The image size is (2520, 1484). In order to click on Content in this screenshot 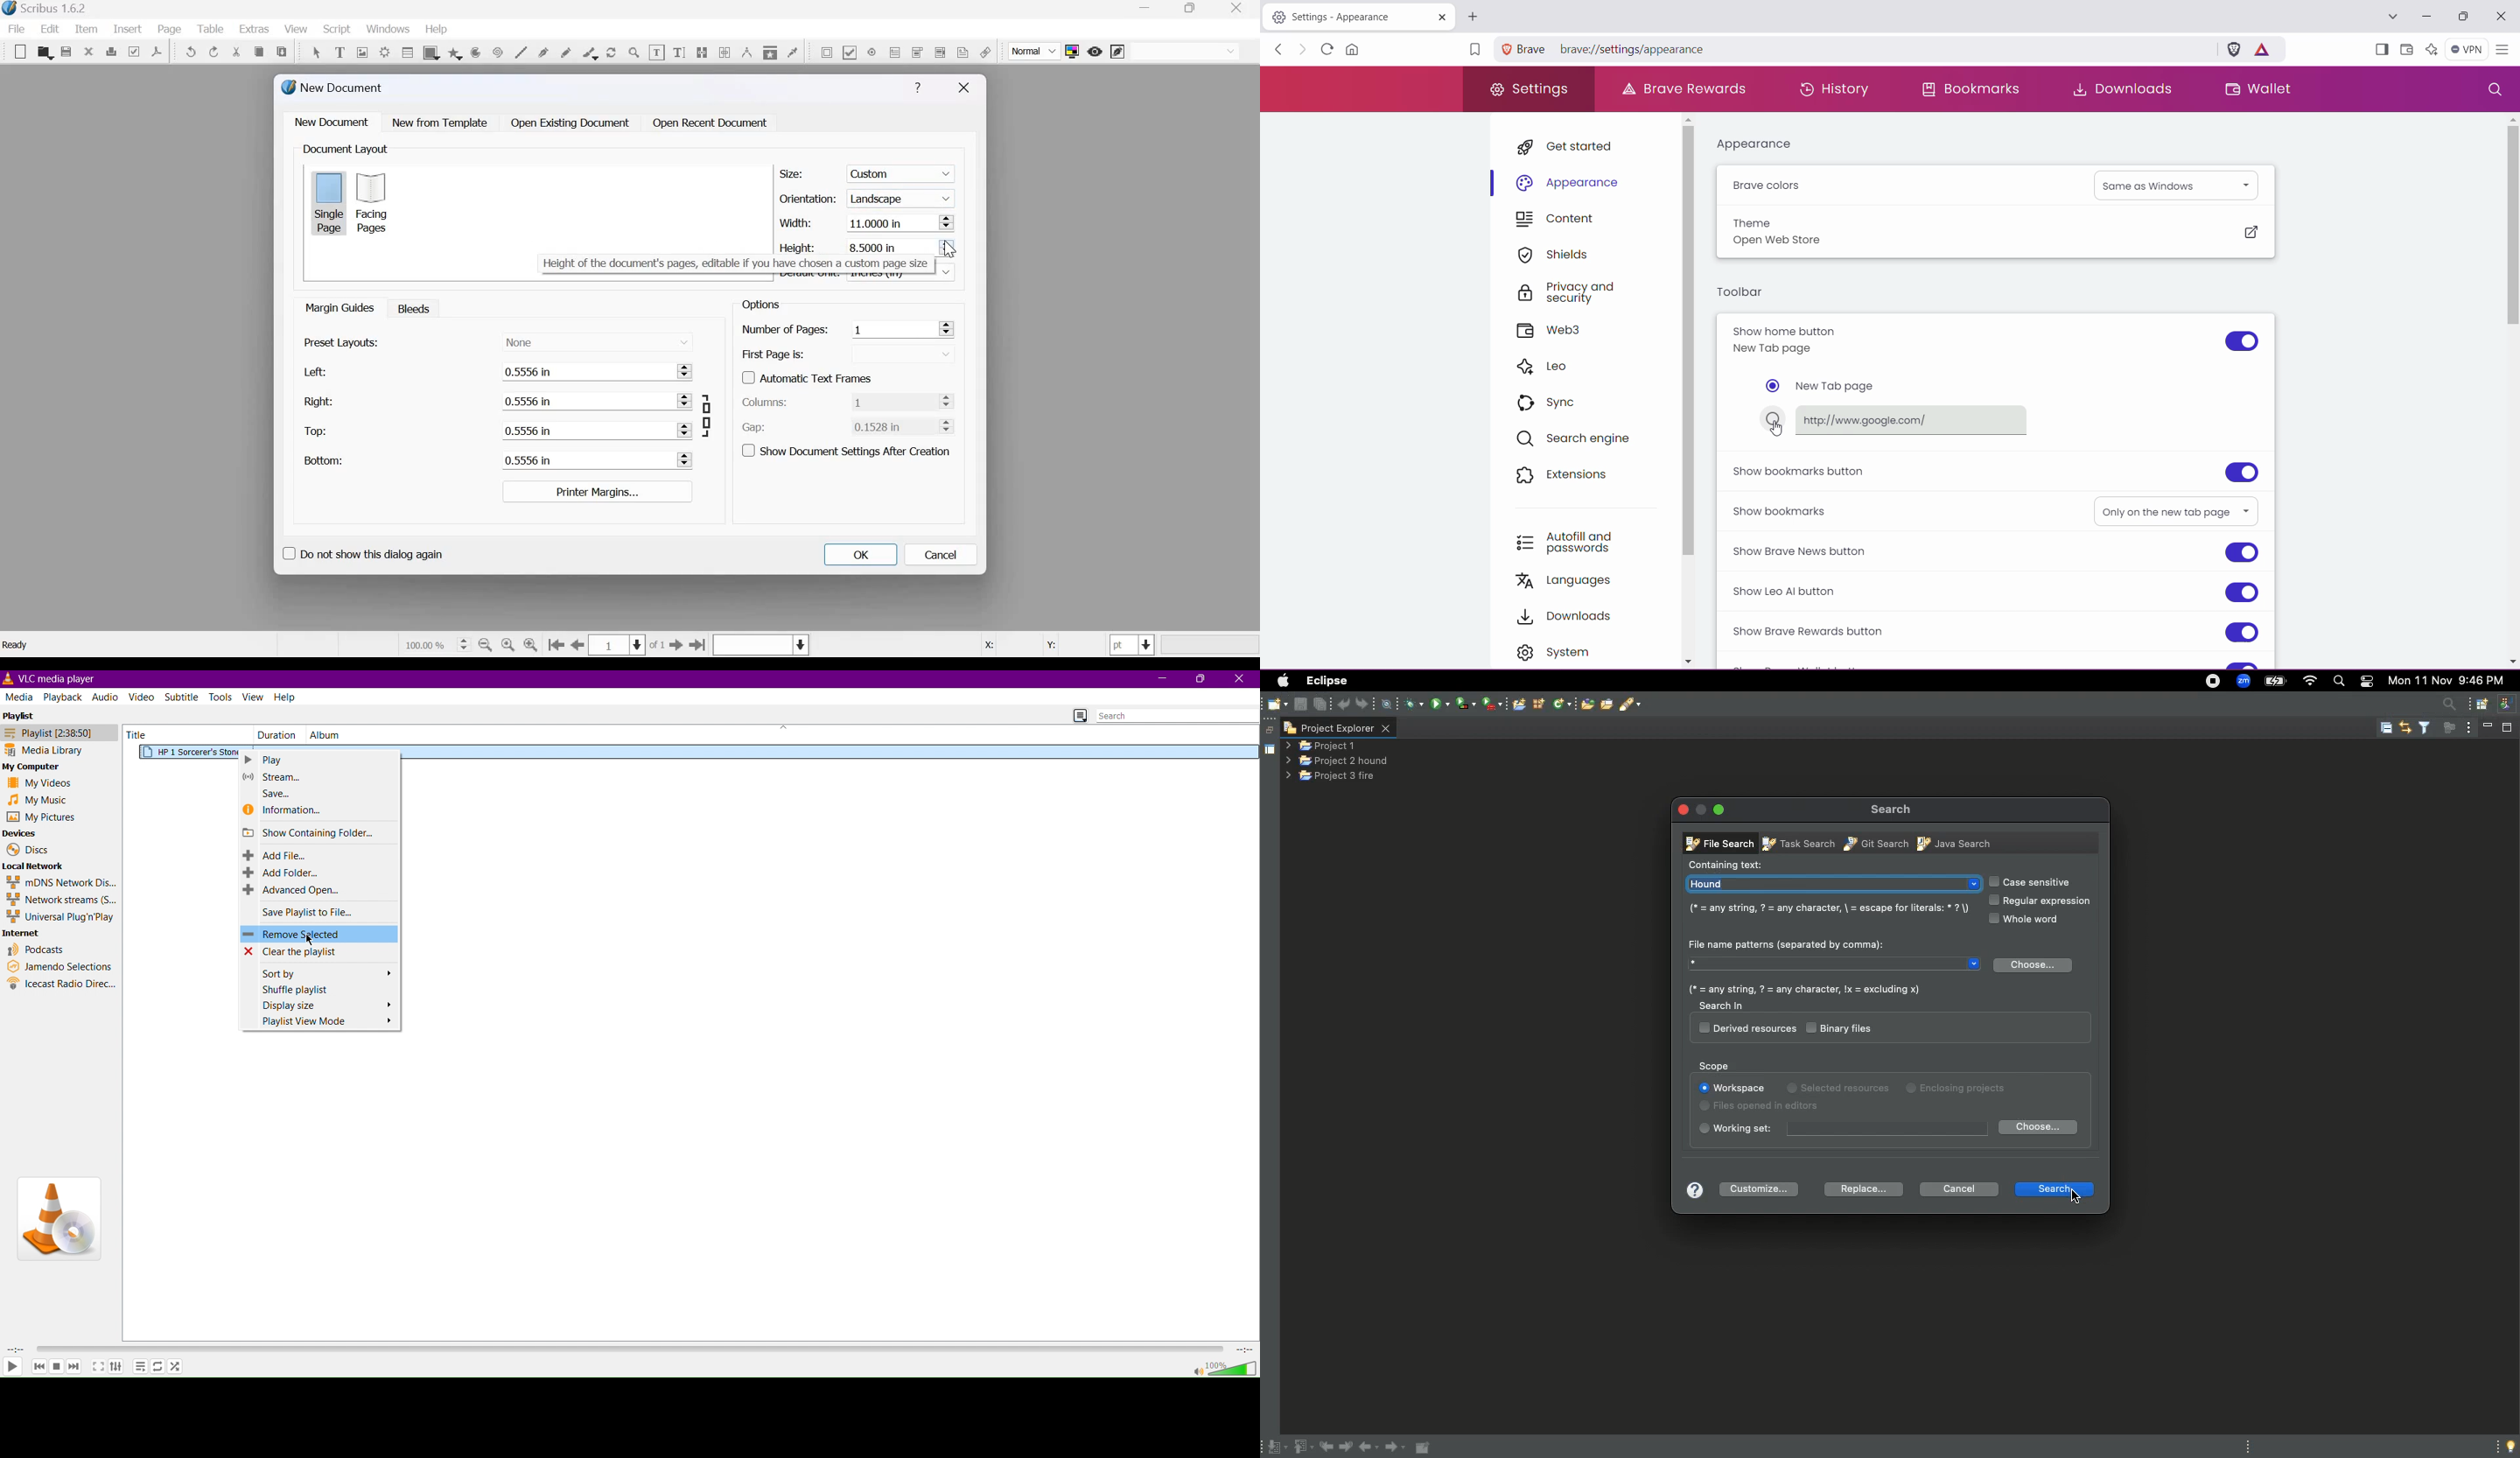, I will do `click(1563, 220)`.